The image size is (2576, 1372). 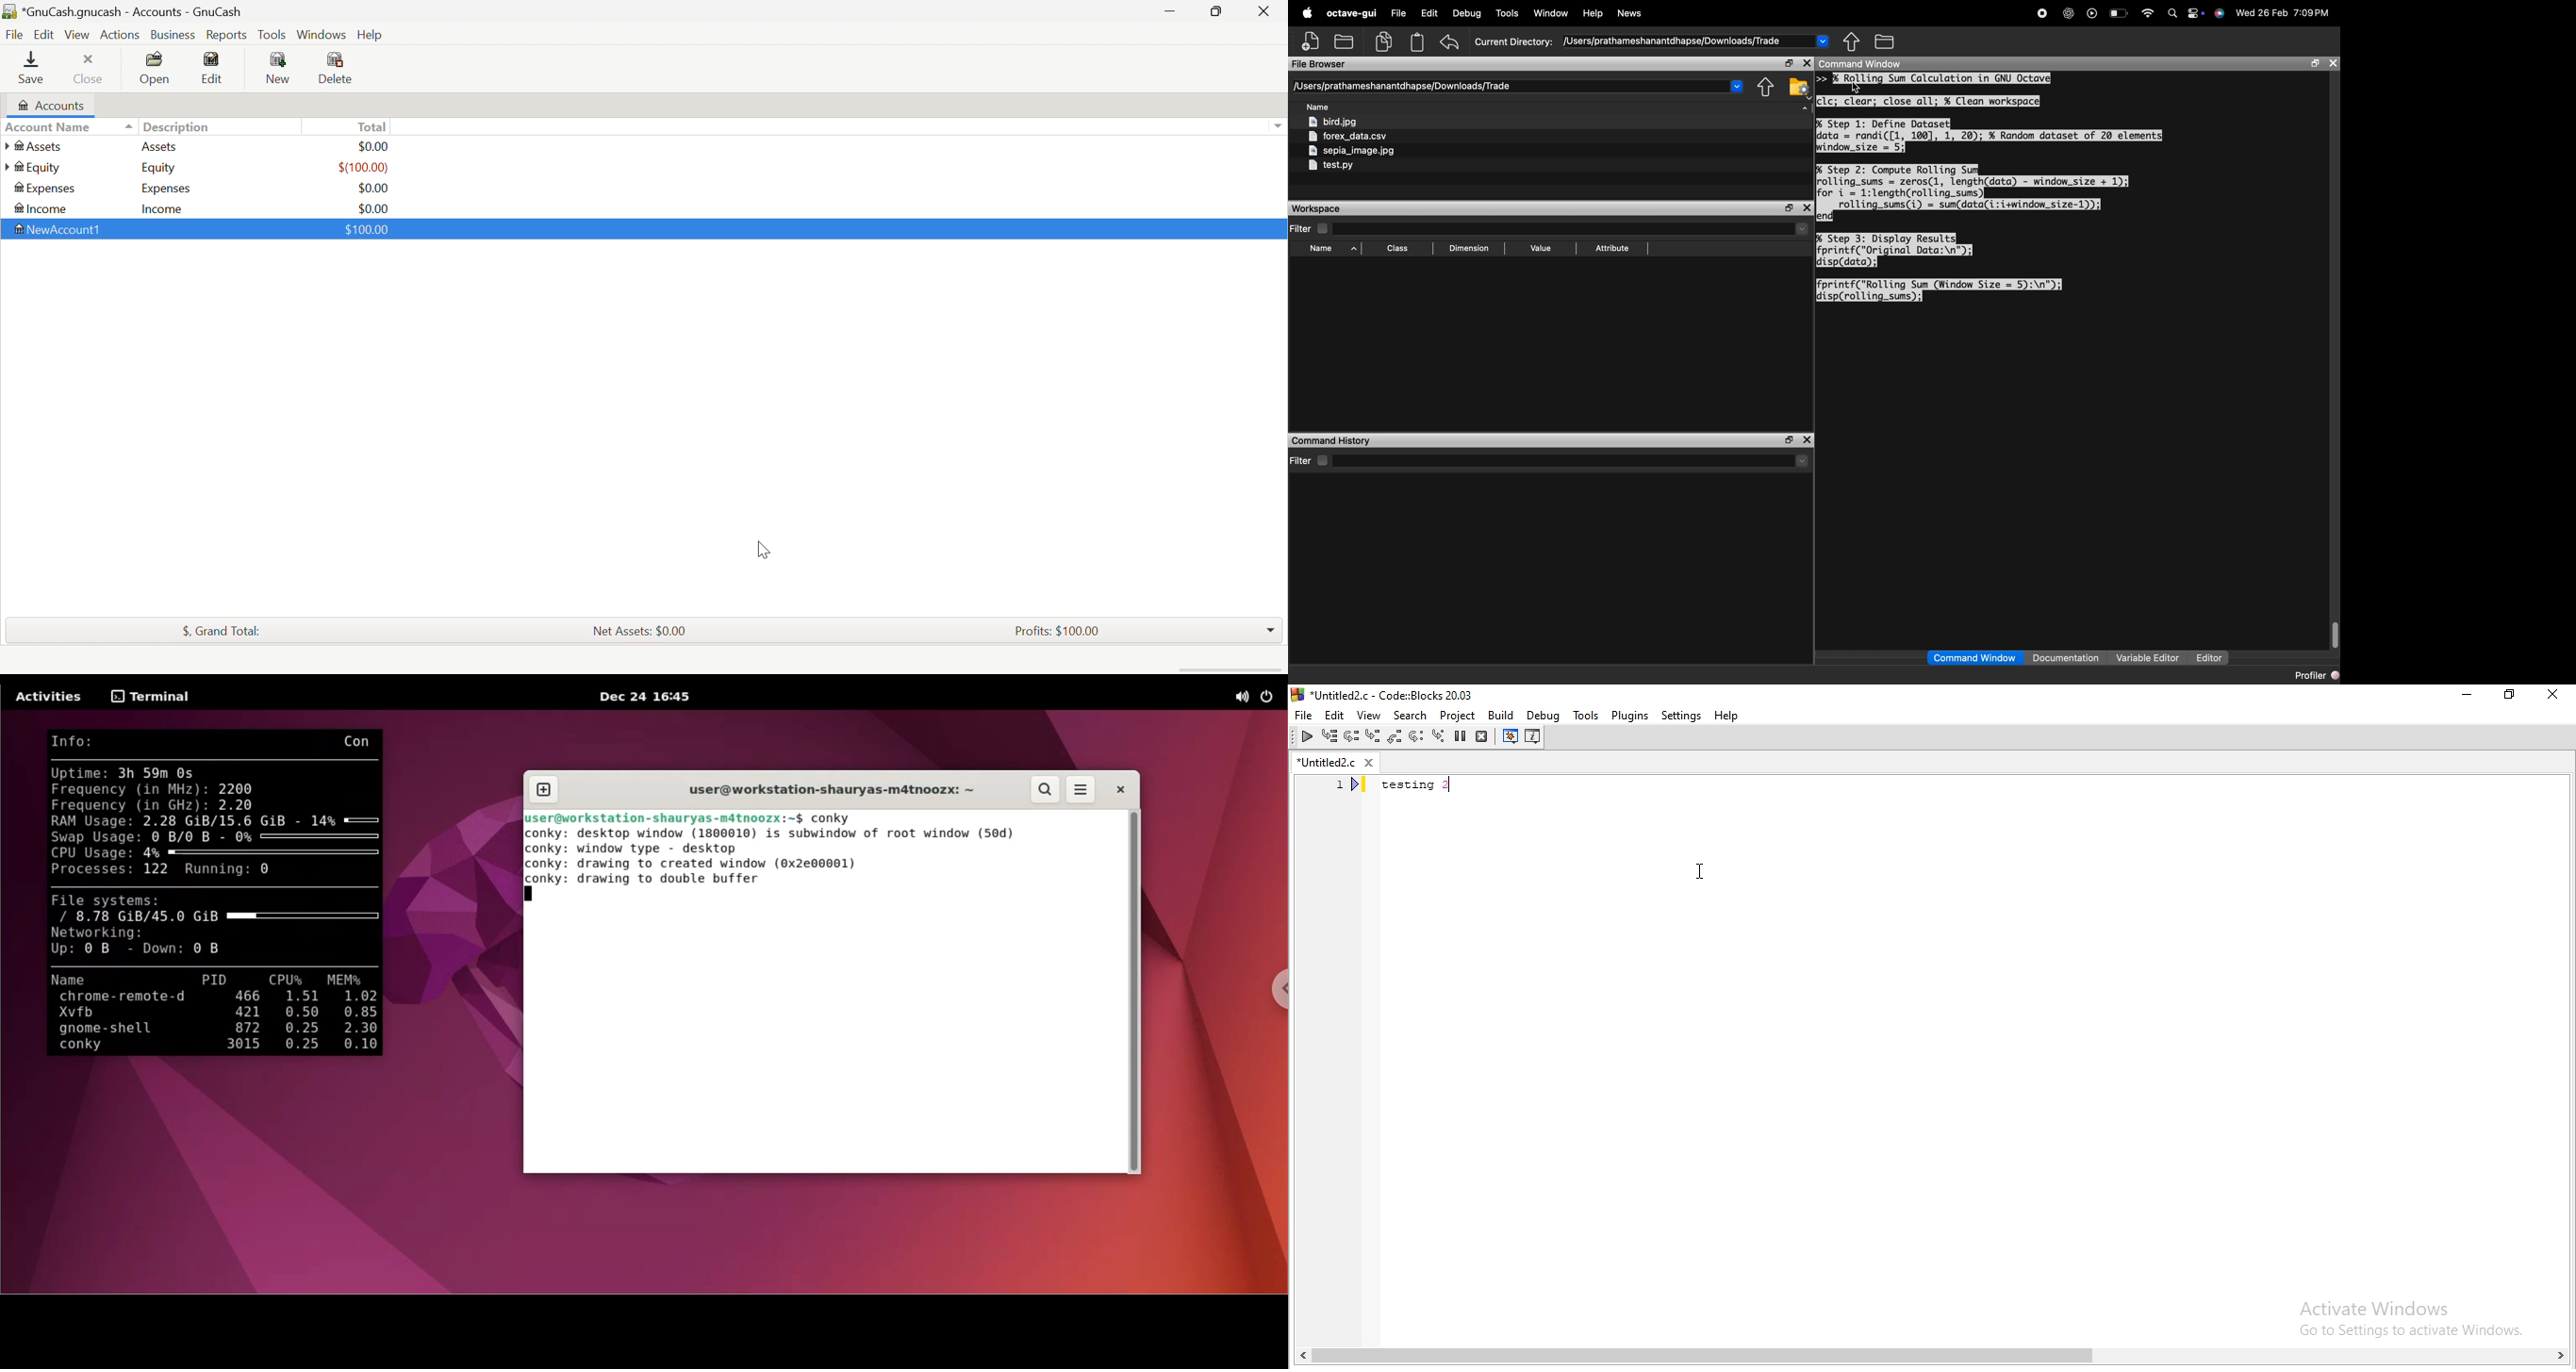 What do you see at coordinates (1458, 717) in the screenshot?
I see `Project ` at bounding box center [1458, 717].